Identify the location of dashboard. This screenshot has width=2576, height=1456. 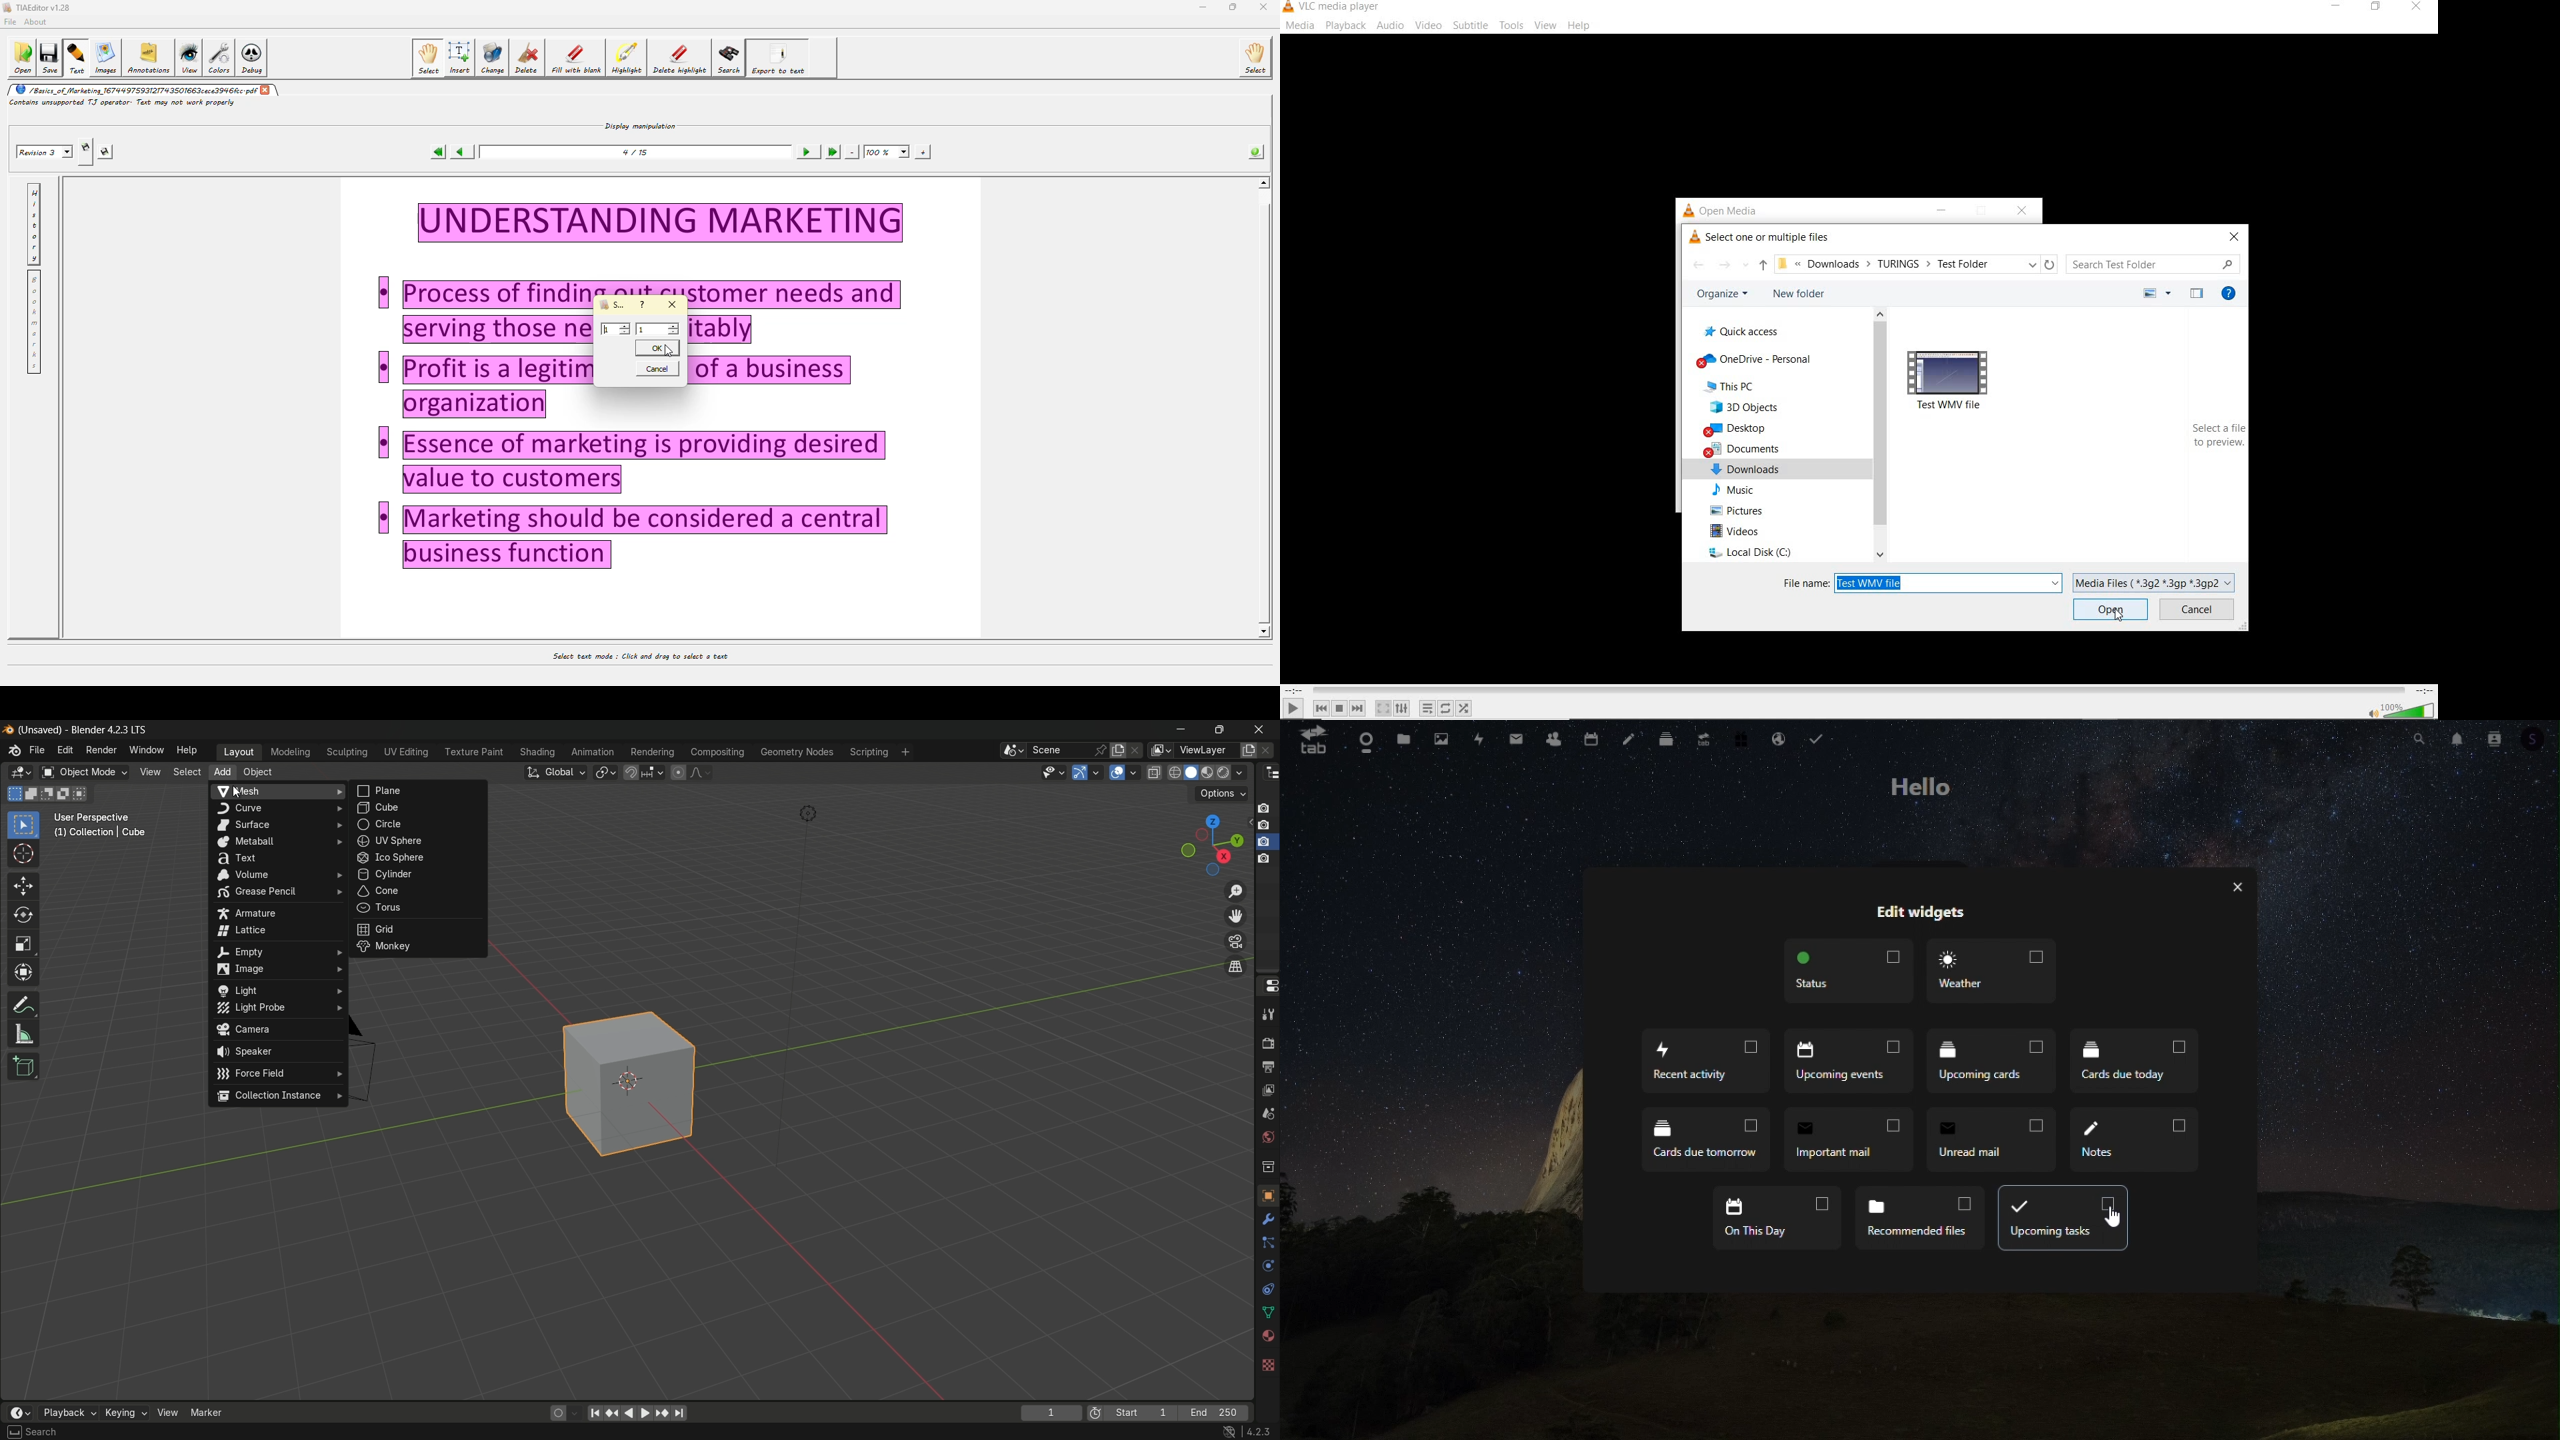
(1363, 746).